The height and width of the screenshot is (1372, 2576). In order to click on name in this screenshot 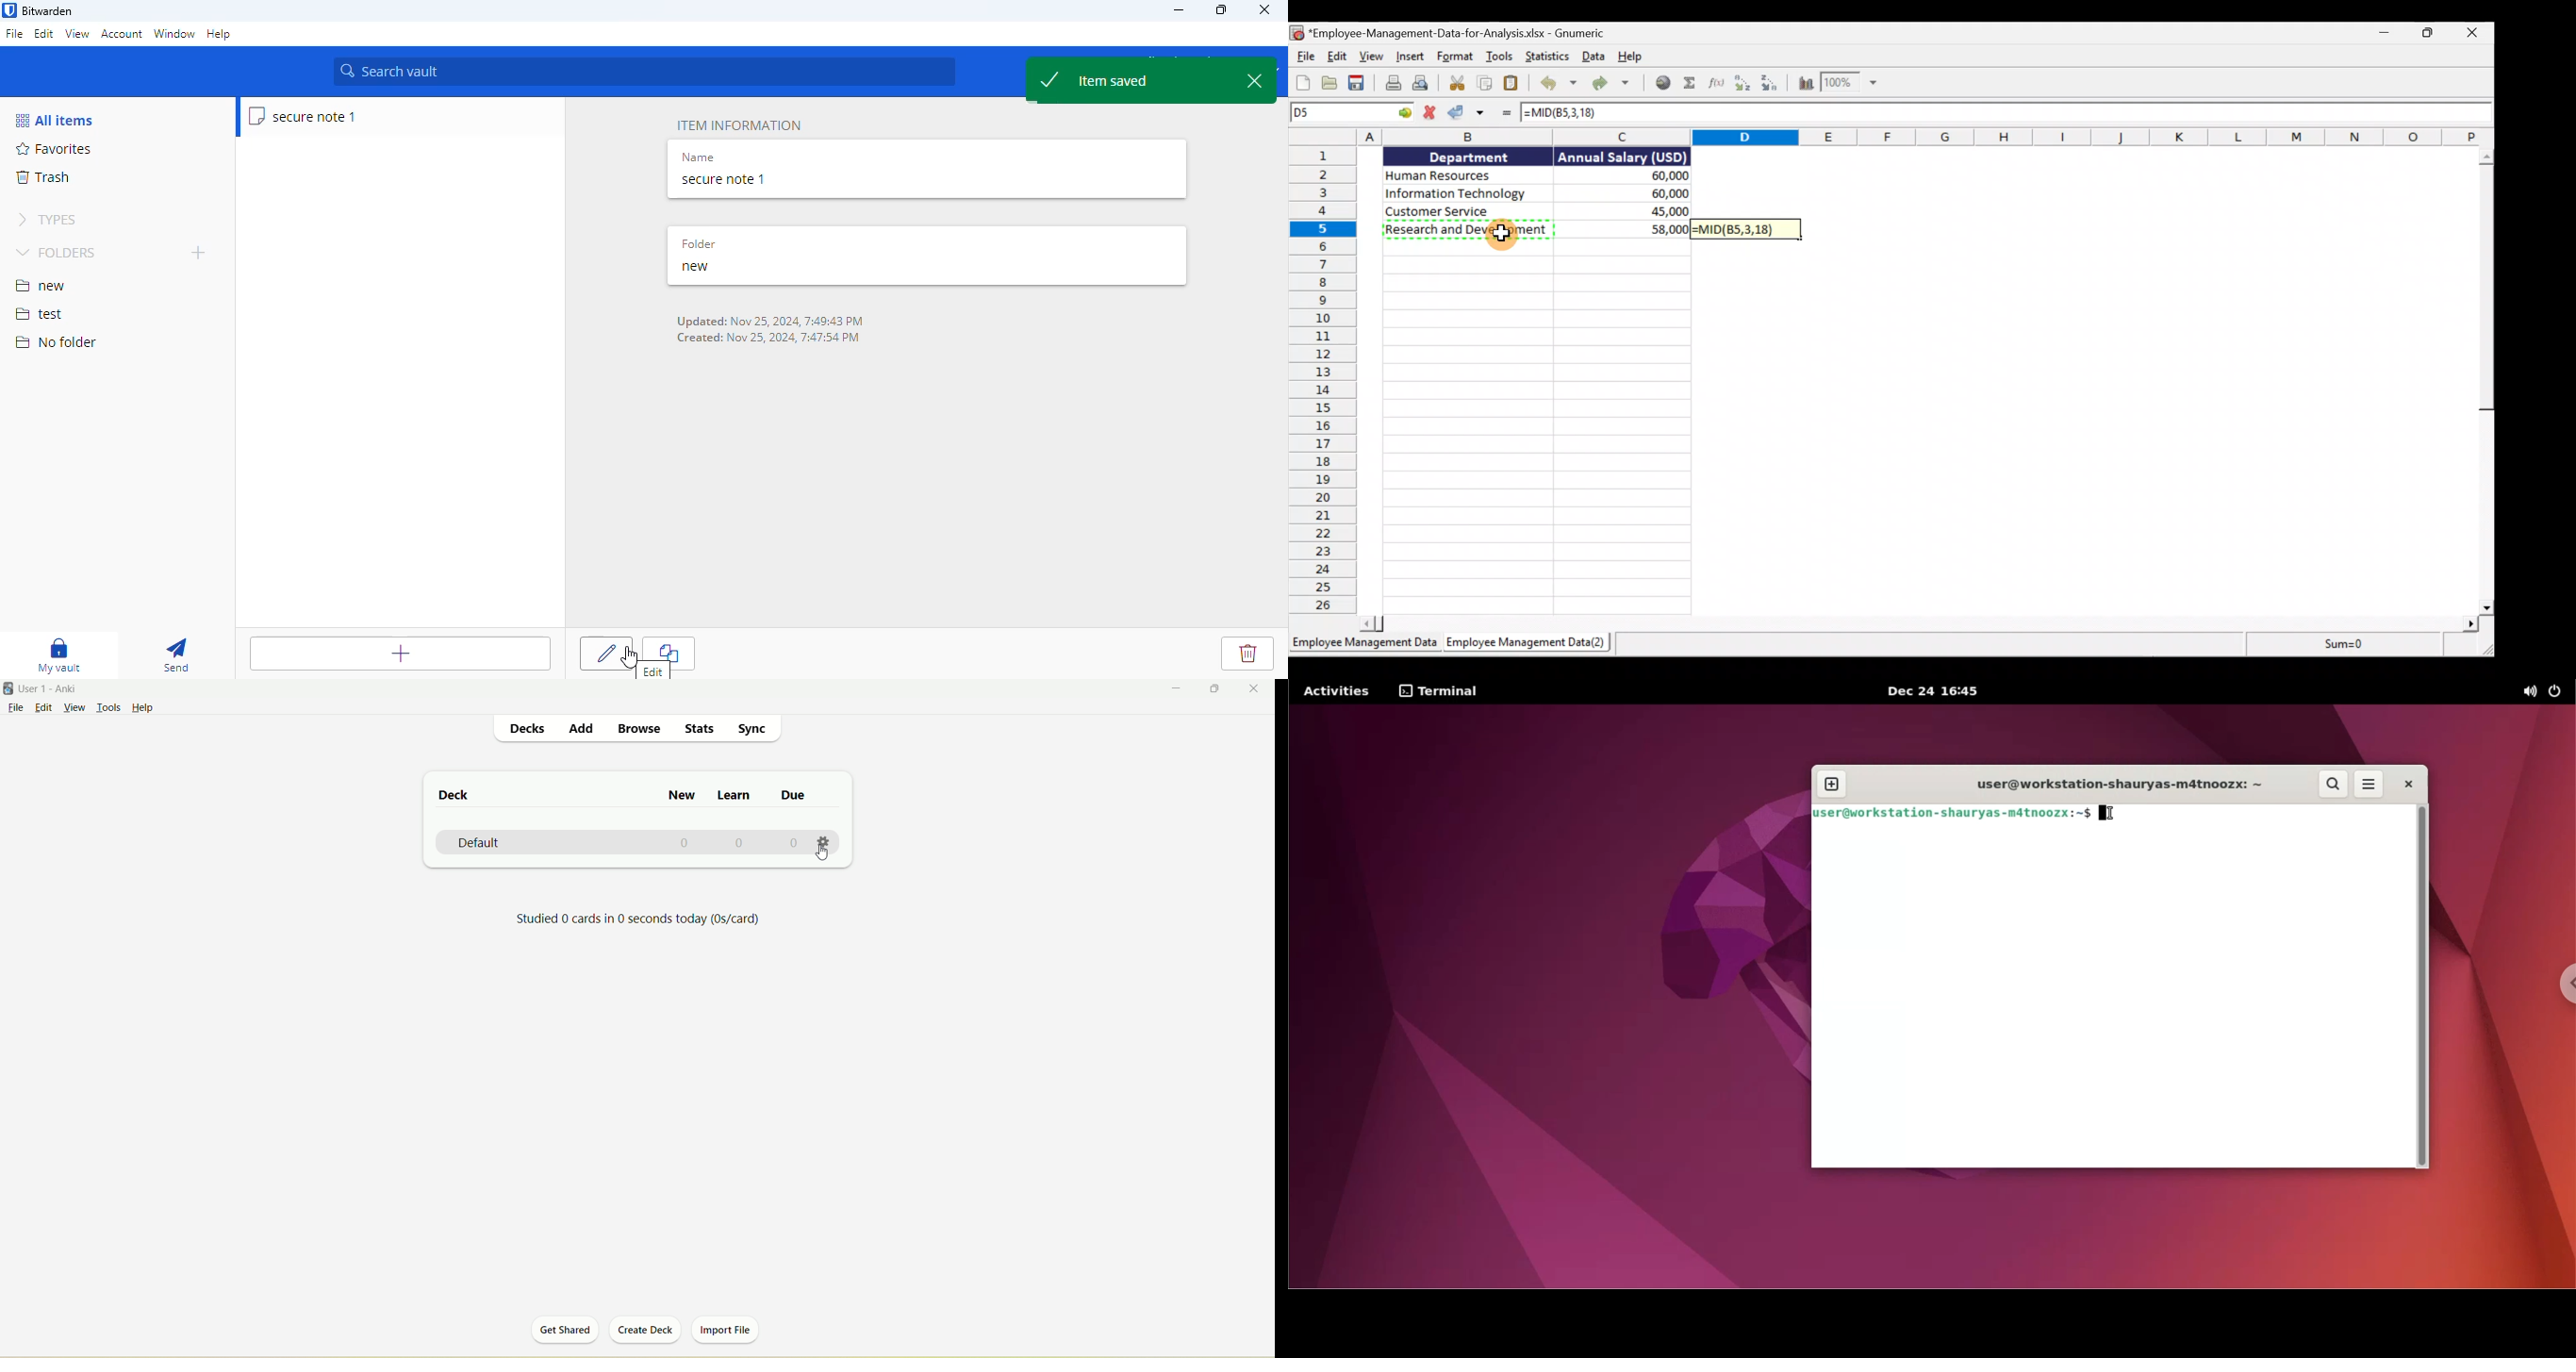, I will do `click(698, 158)`.